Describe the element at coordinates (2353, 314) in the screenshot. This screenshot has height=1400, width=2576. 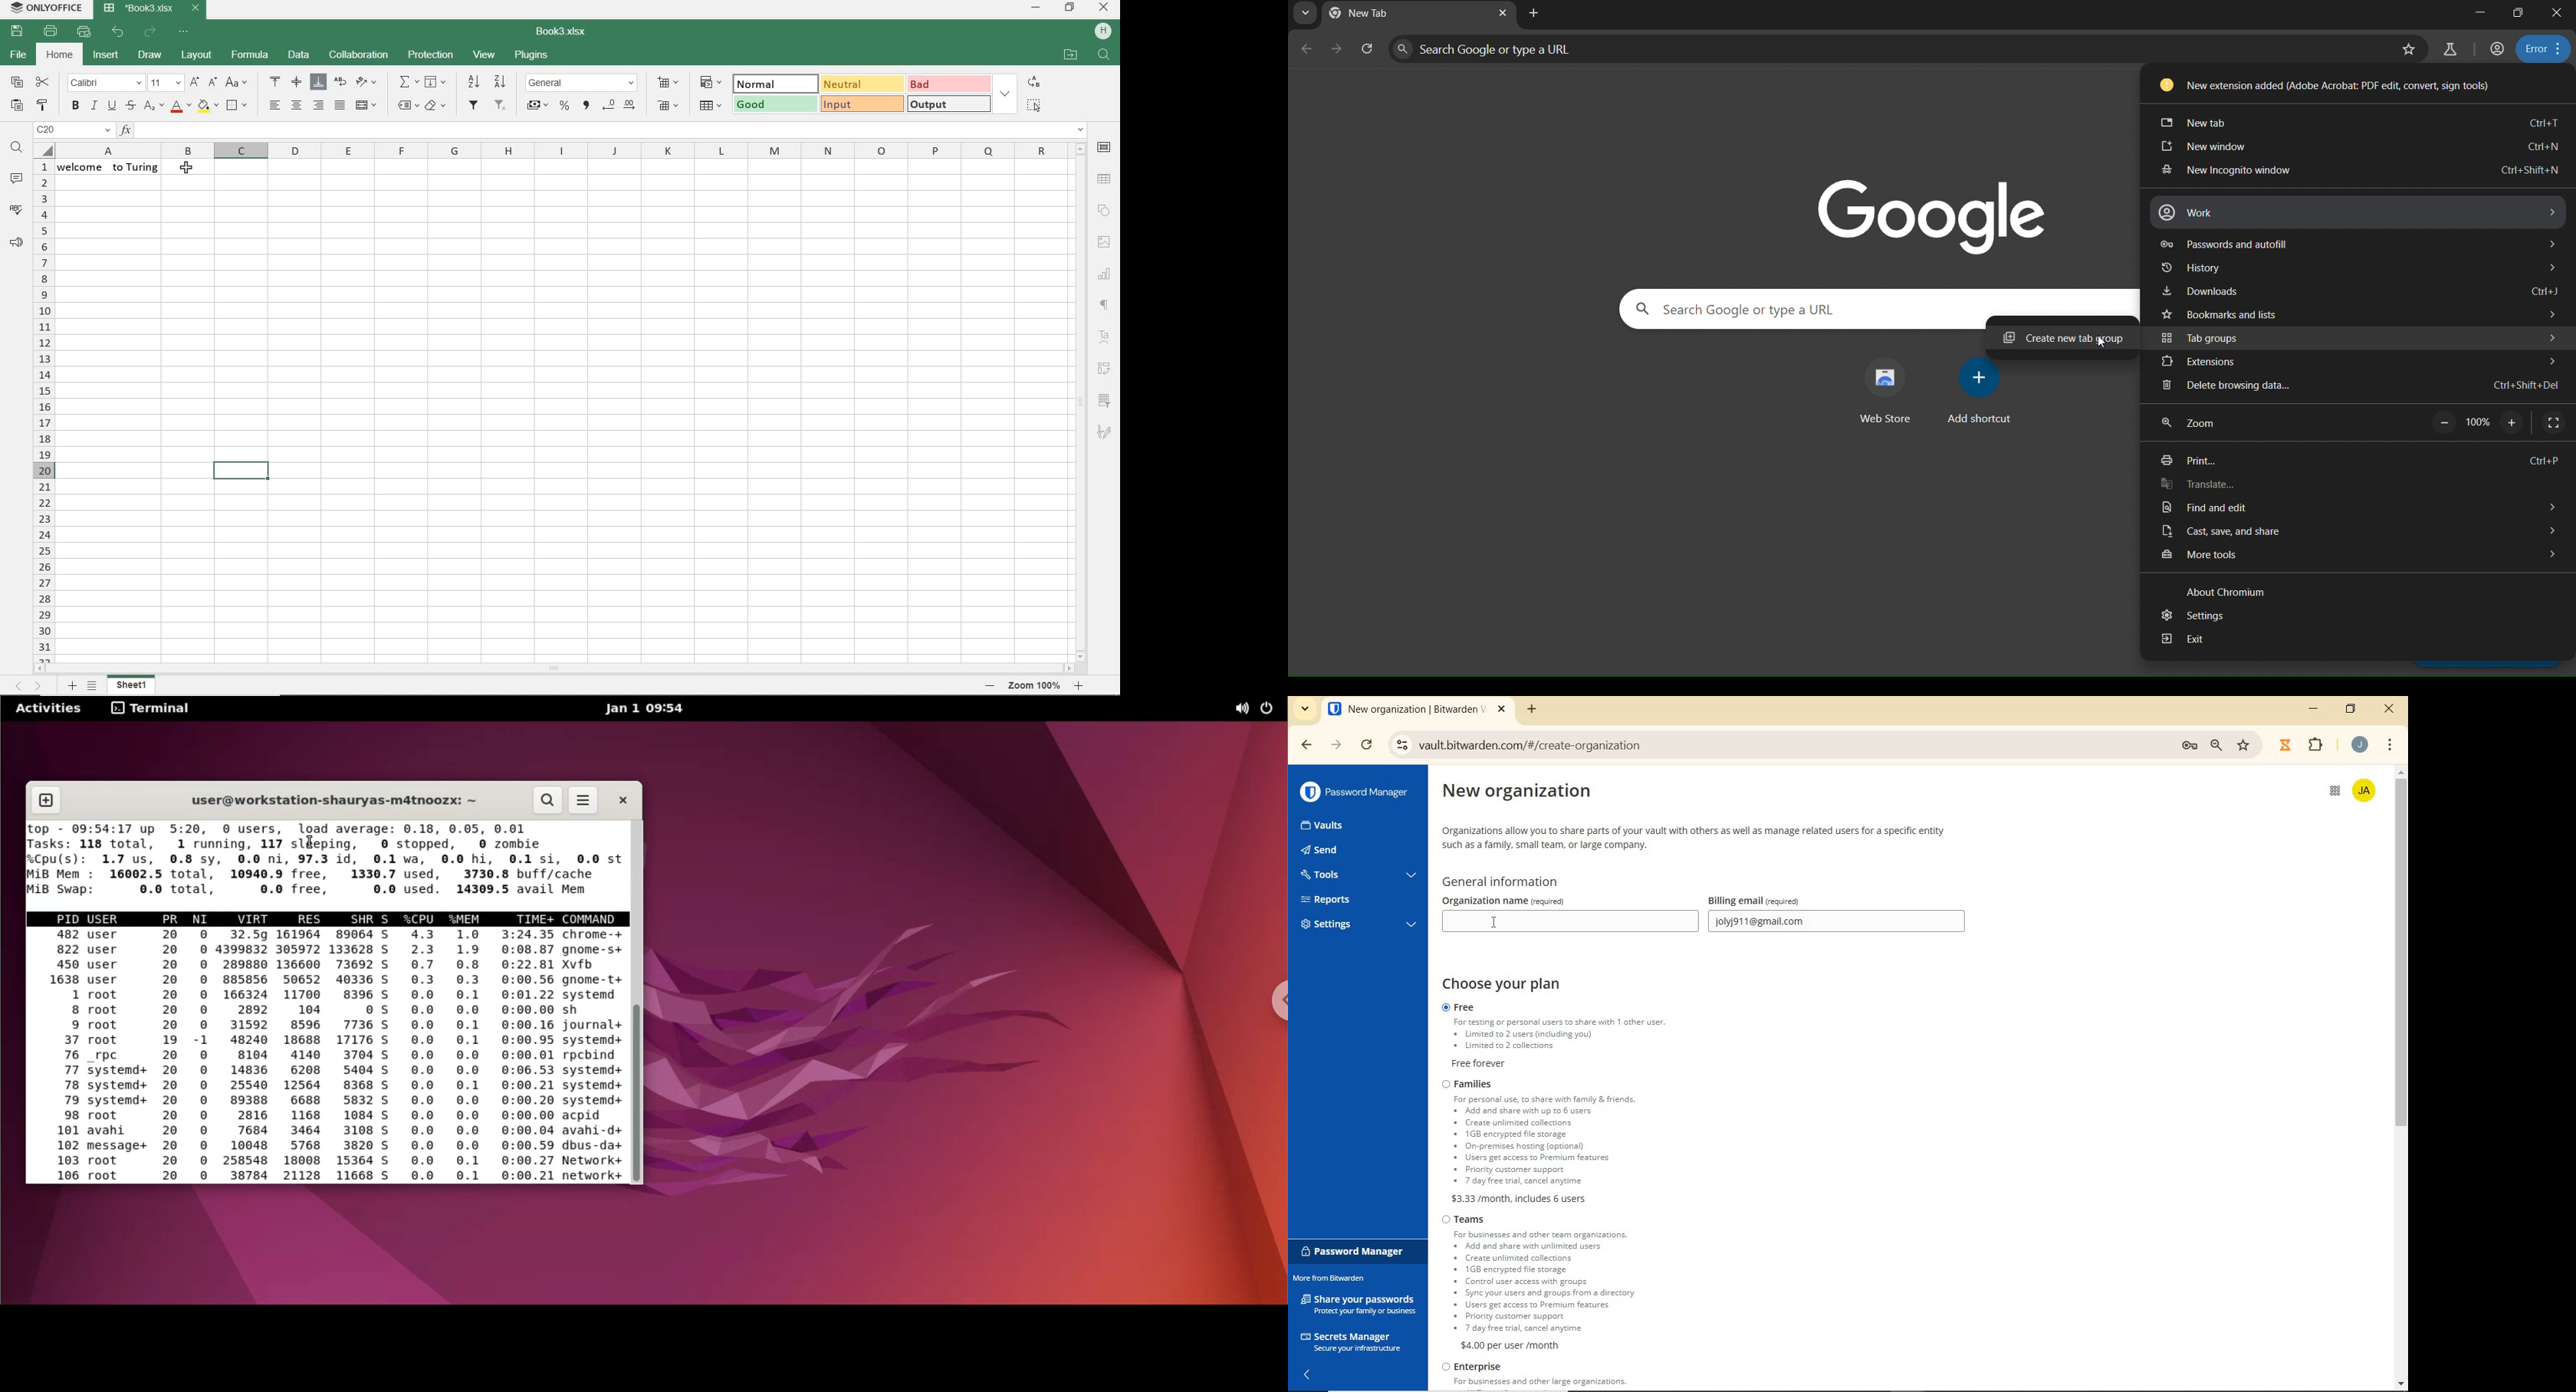
I see `bookmarks and lists` at that location.